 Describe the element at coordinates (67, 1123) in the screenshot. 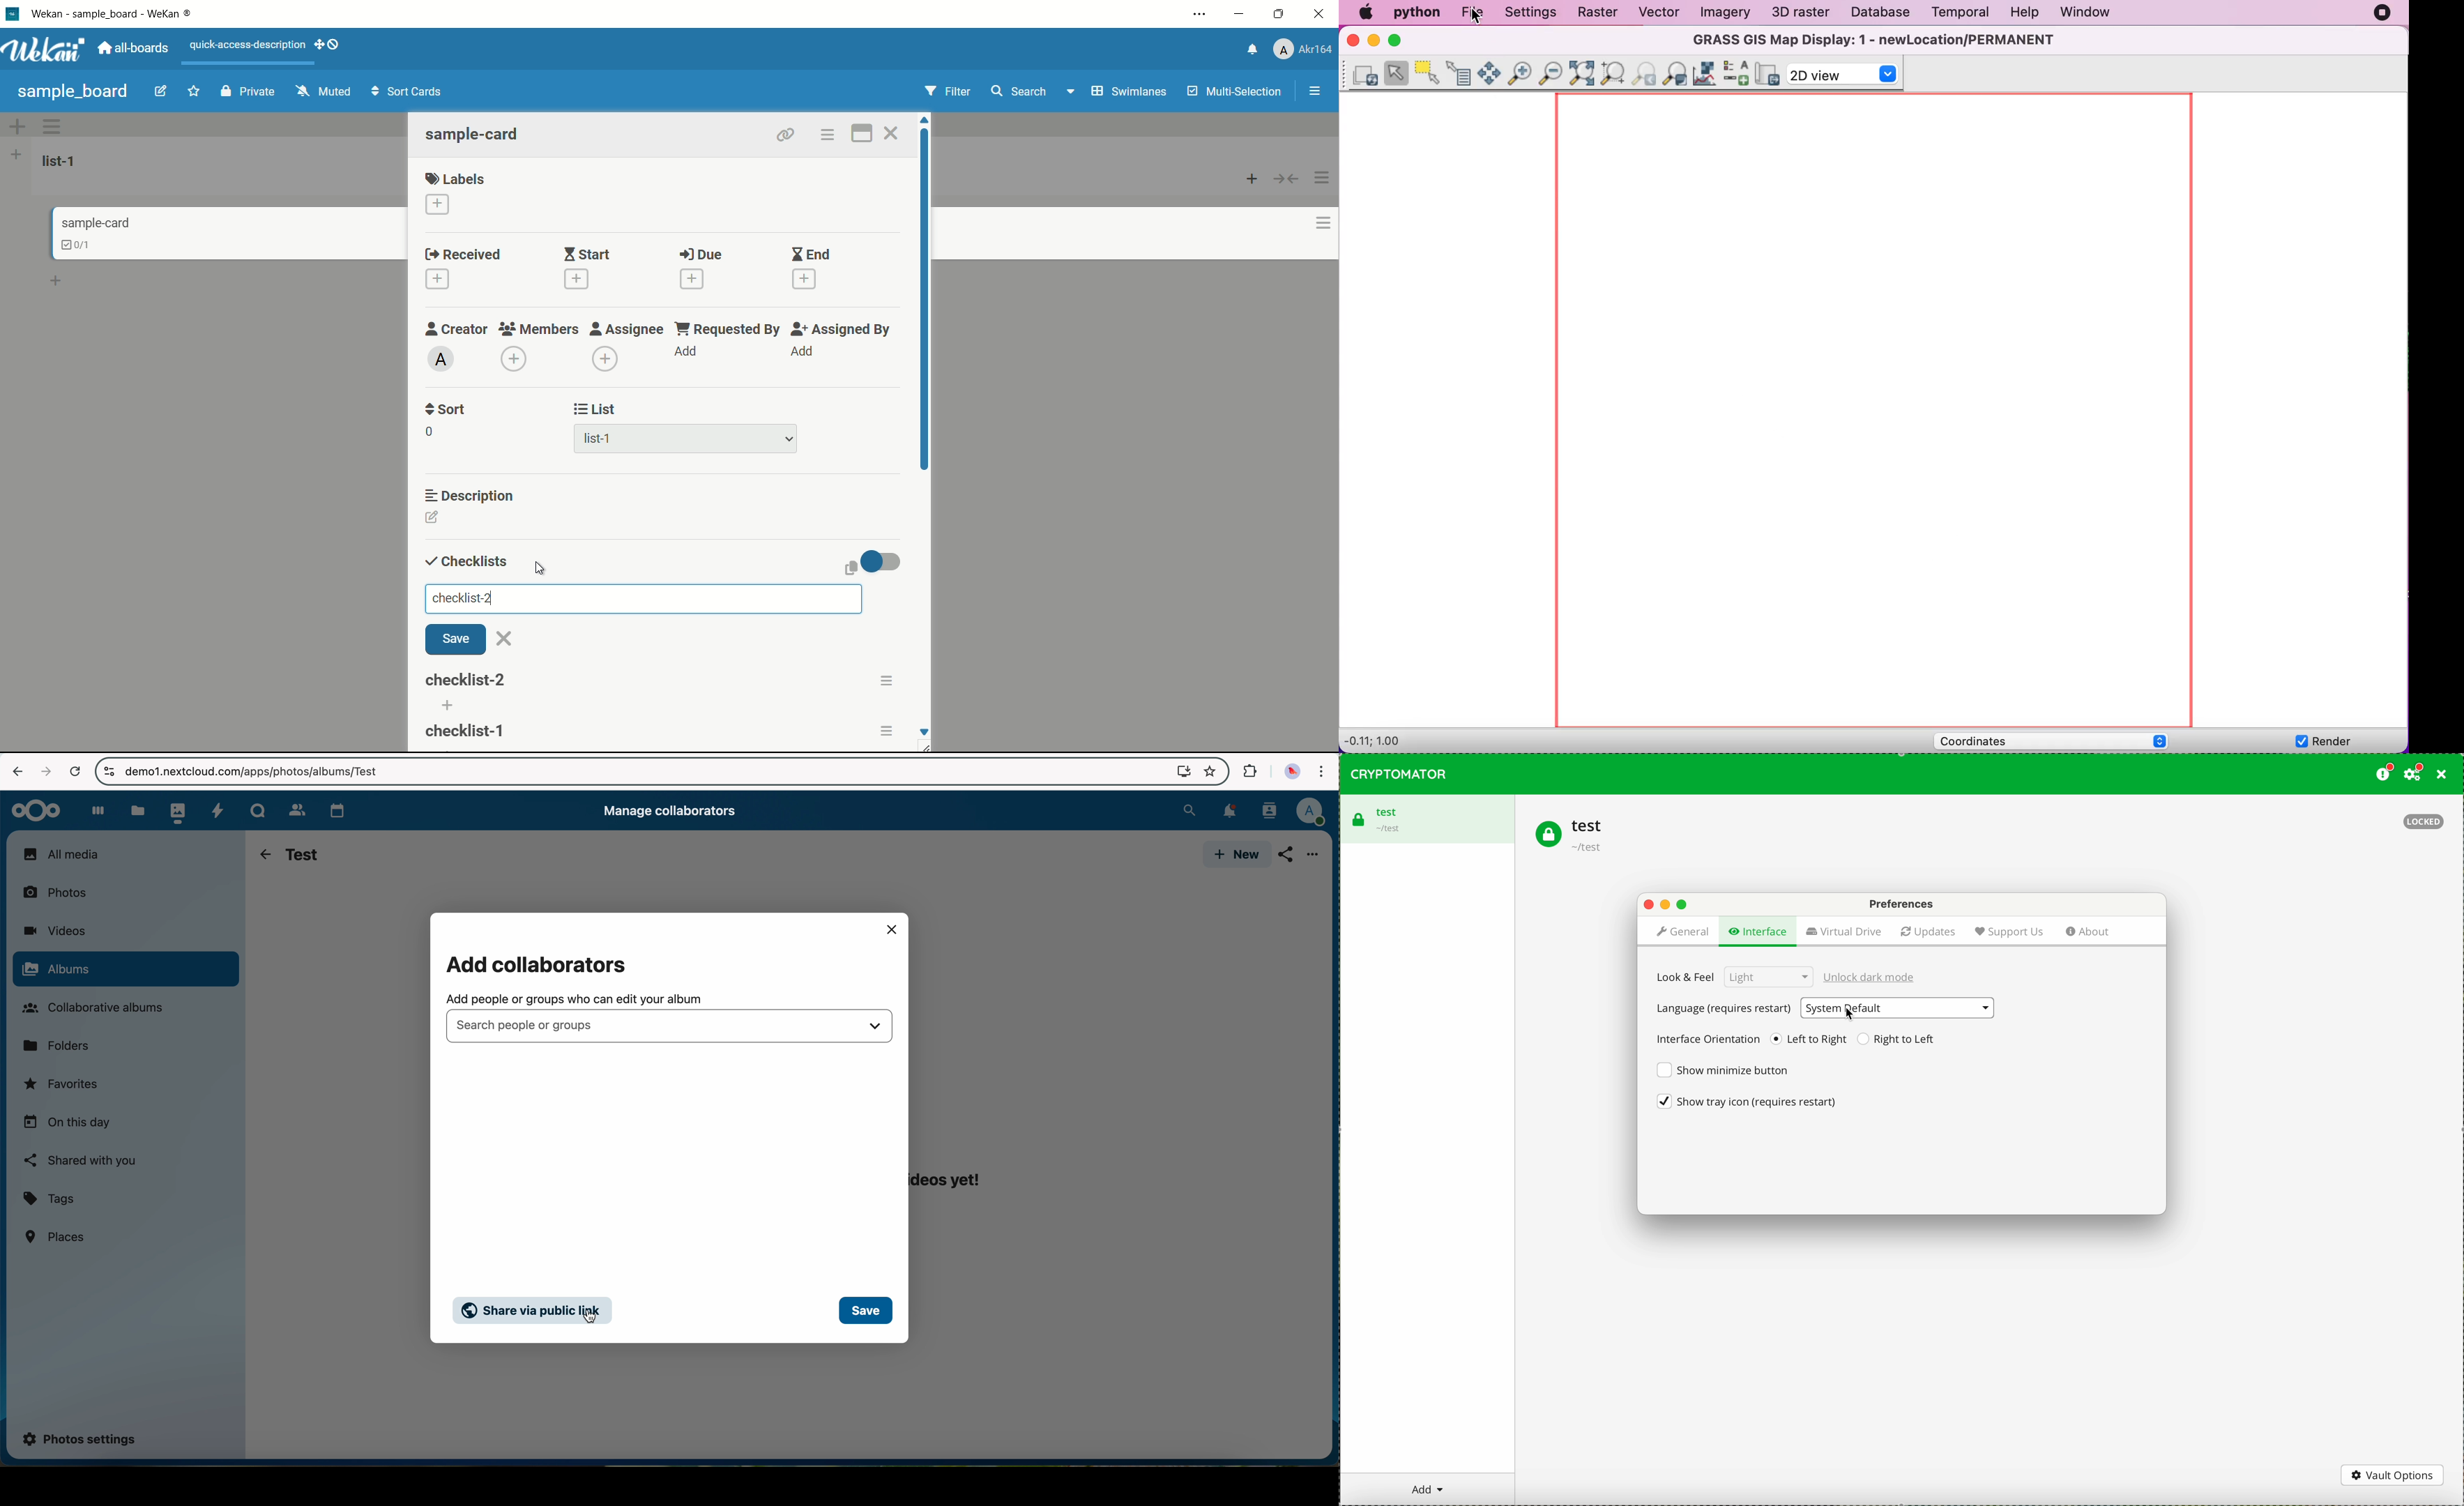

I see `on this day` at that location.